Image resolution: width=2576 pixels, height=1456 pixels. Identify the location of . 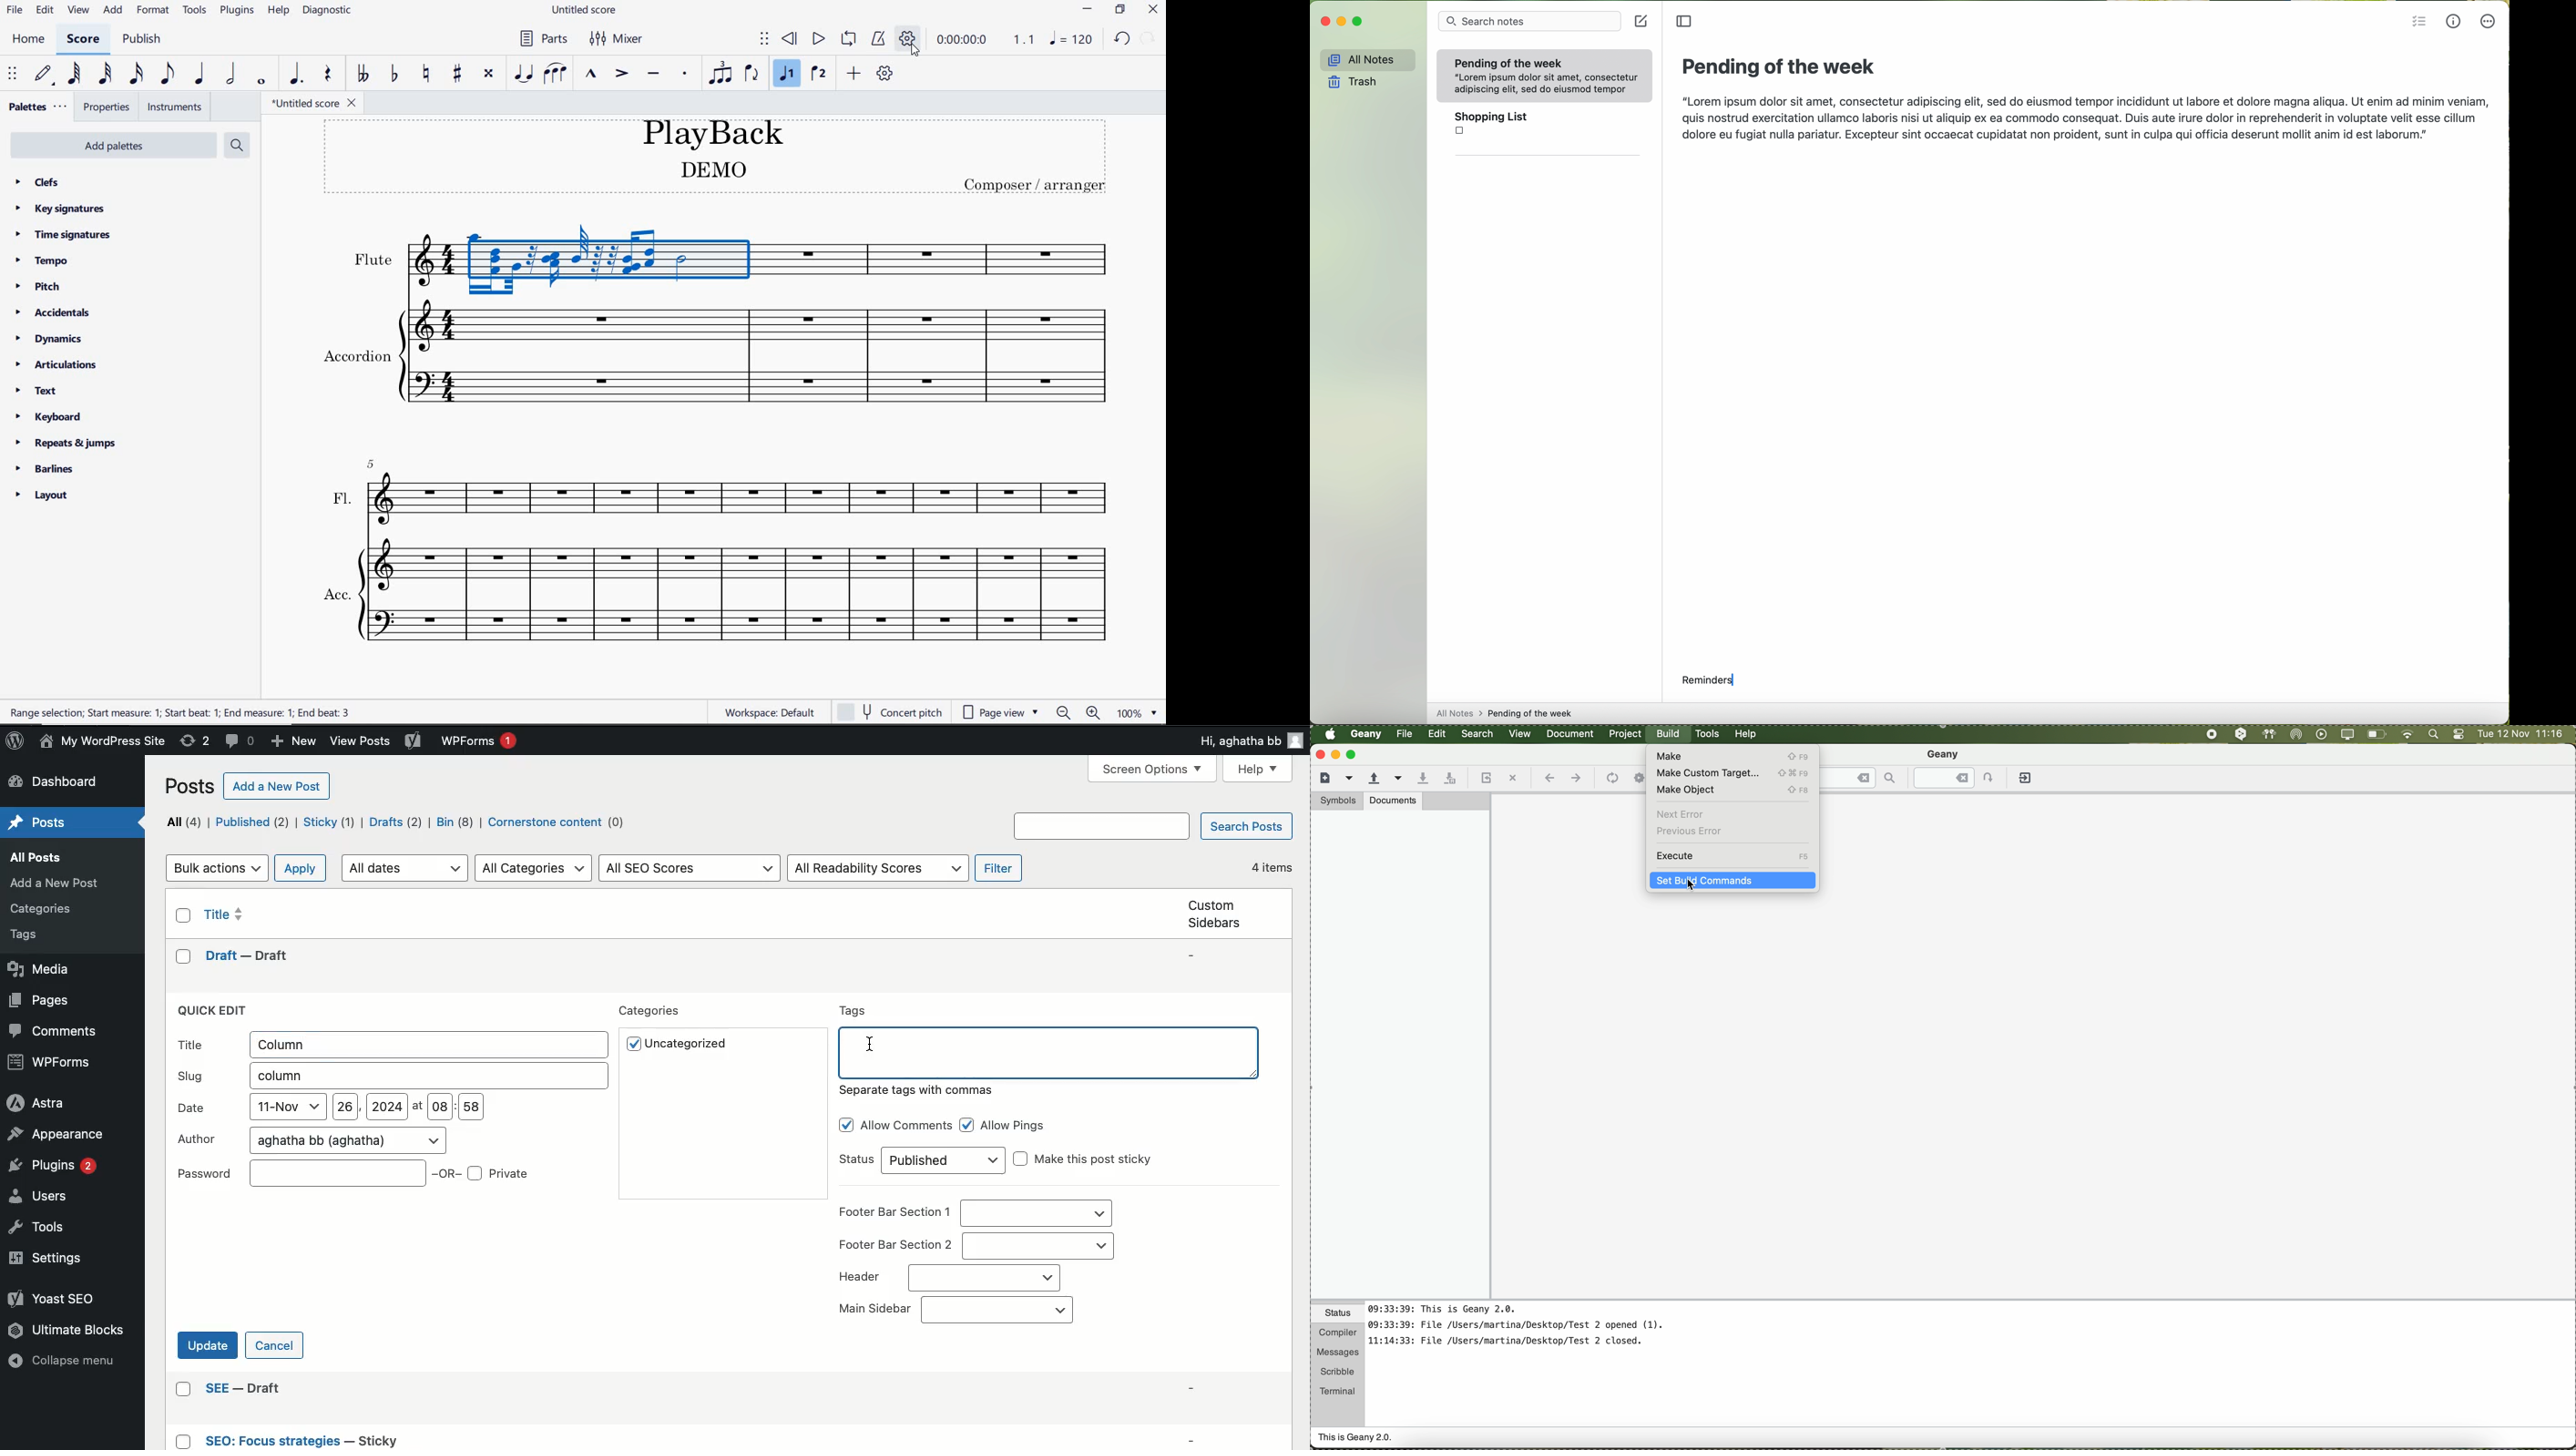
(359, 742).